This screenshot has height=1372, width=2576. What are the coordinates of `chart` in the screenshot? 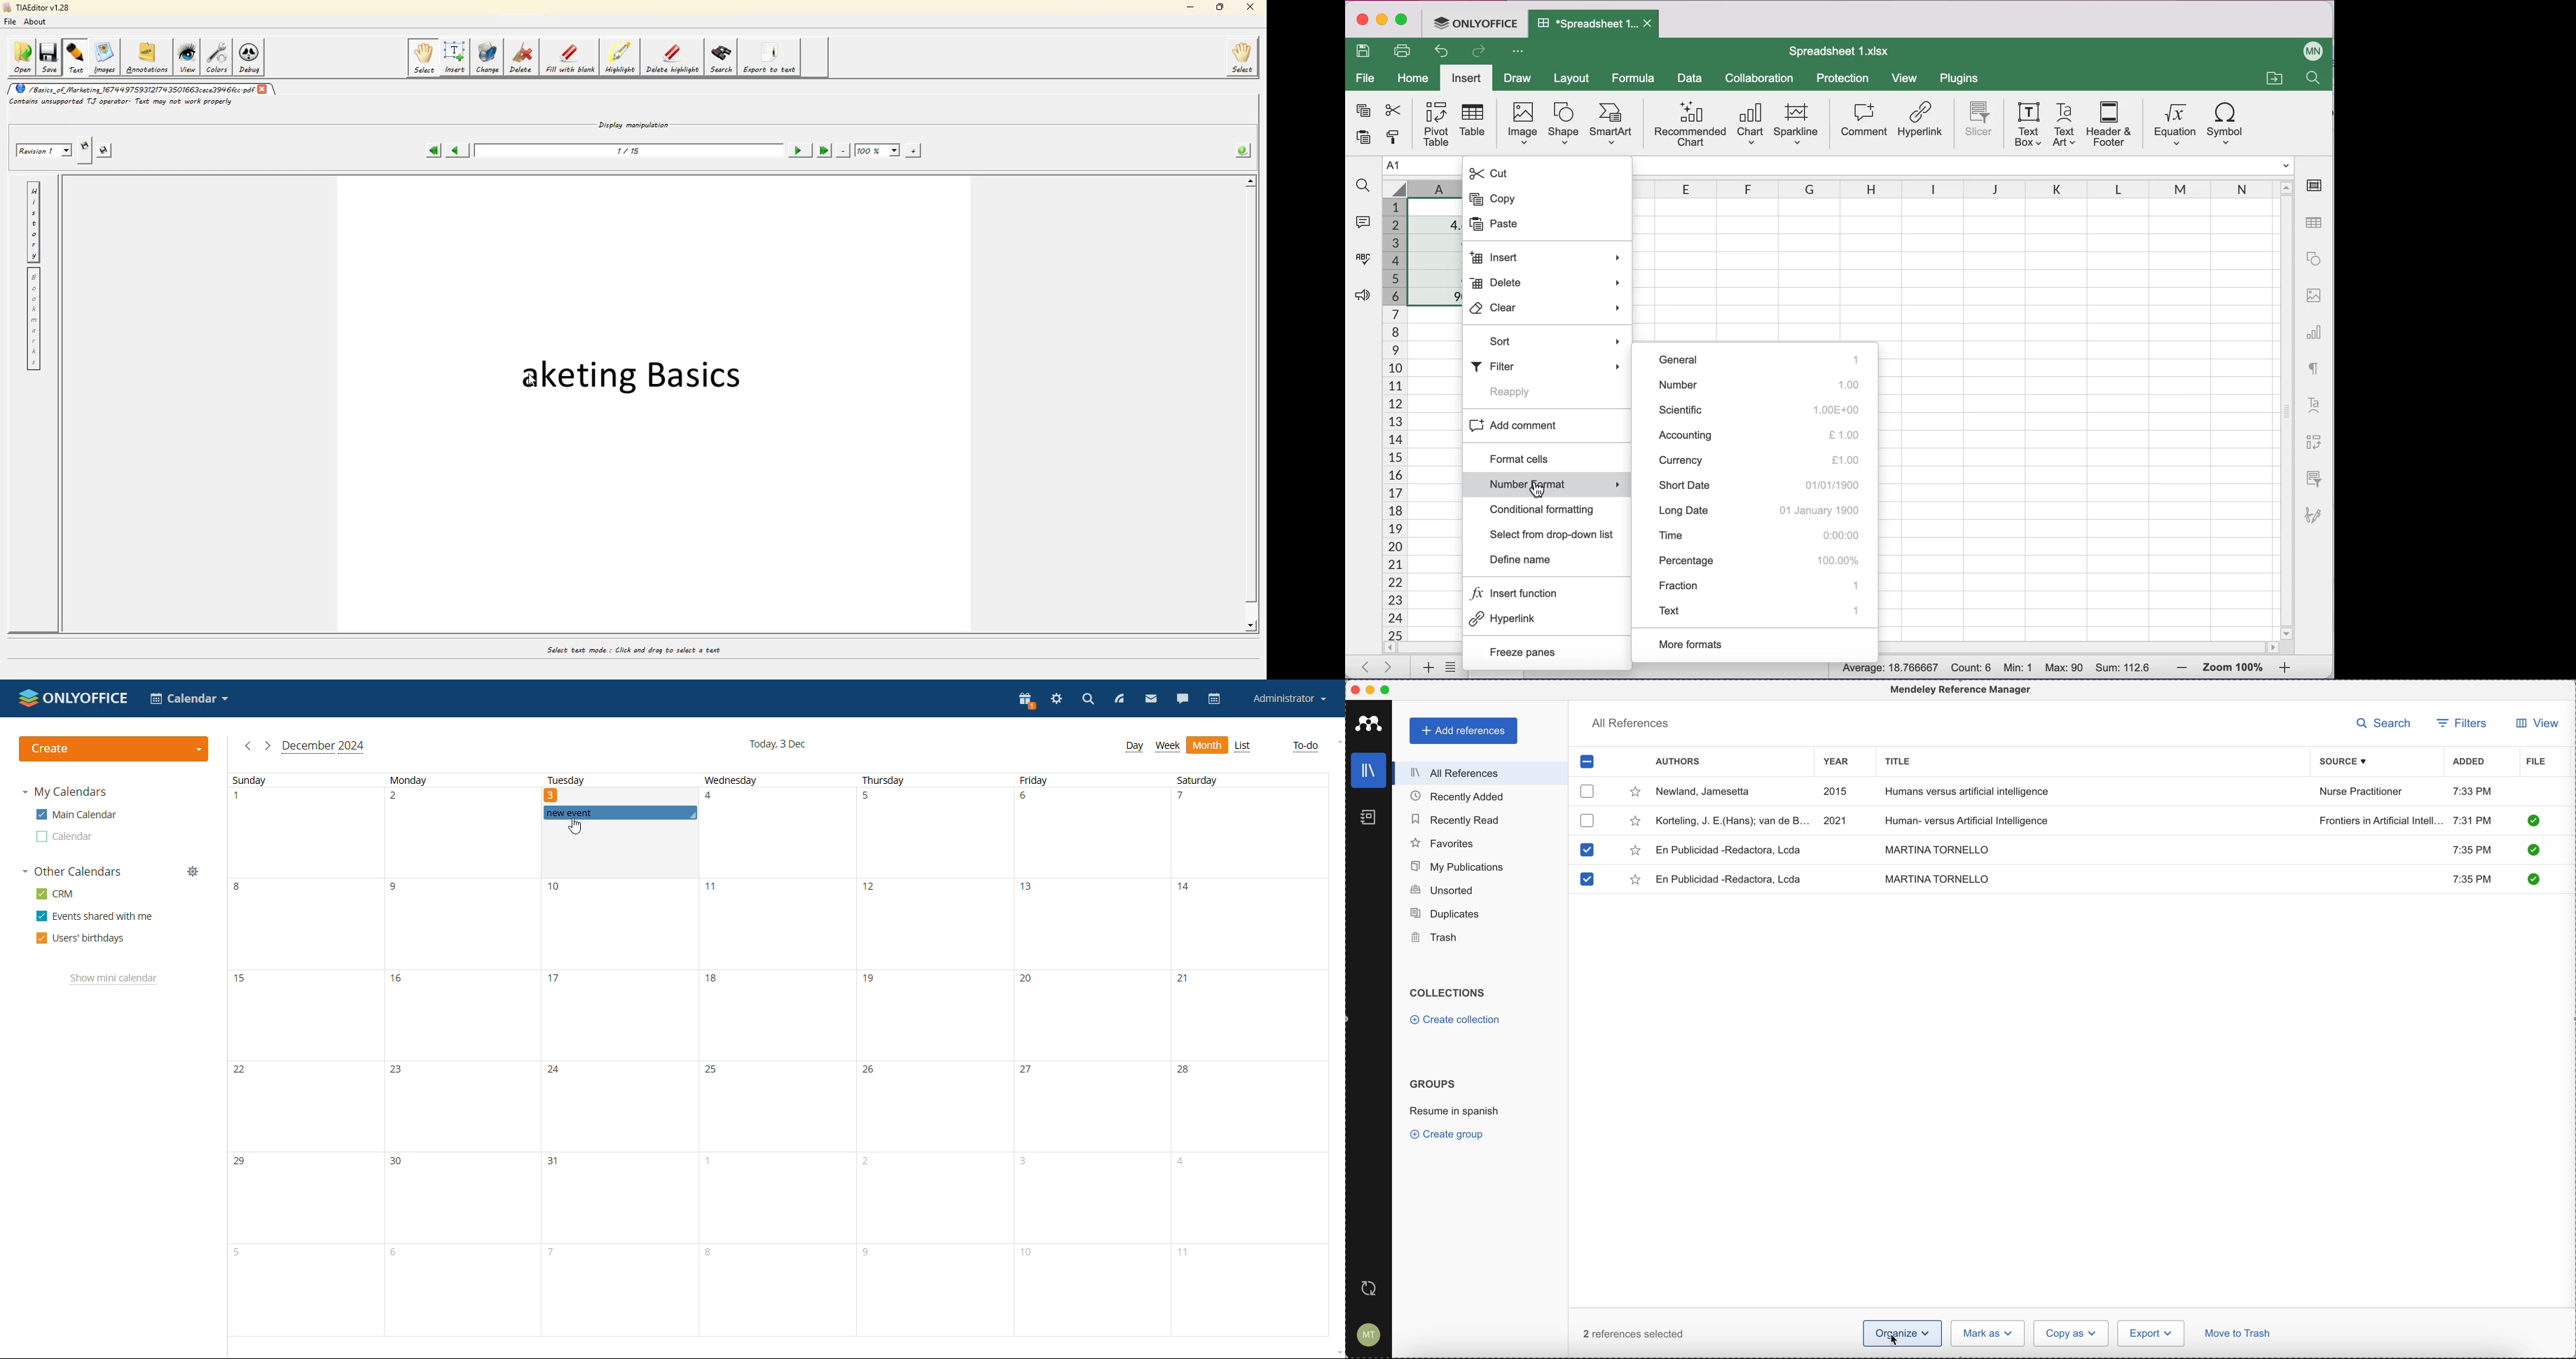 It's located at (1750, 125).